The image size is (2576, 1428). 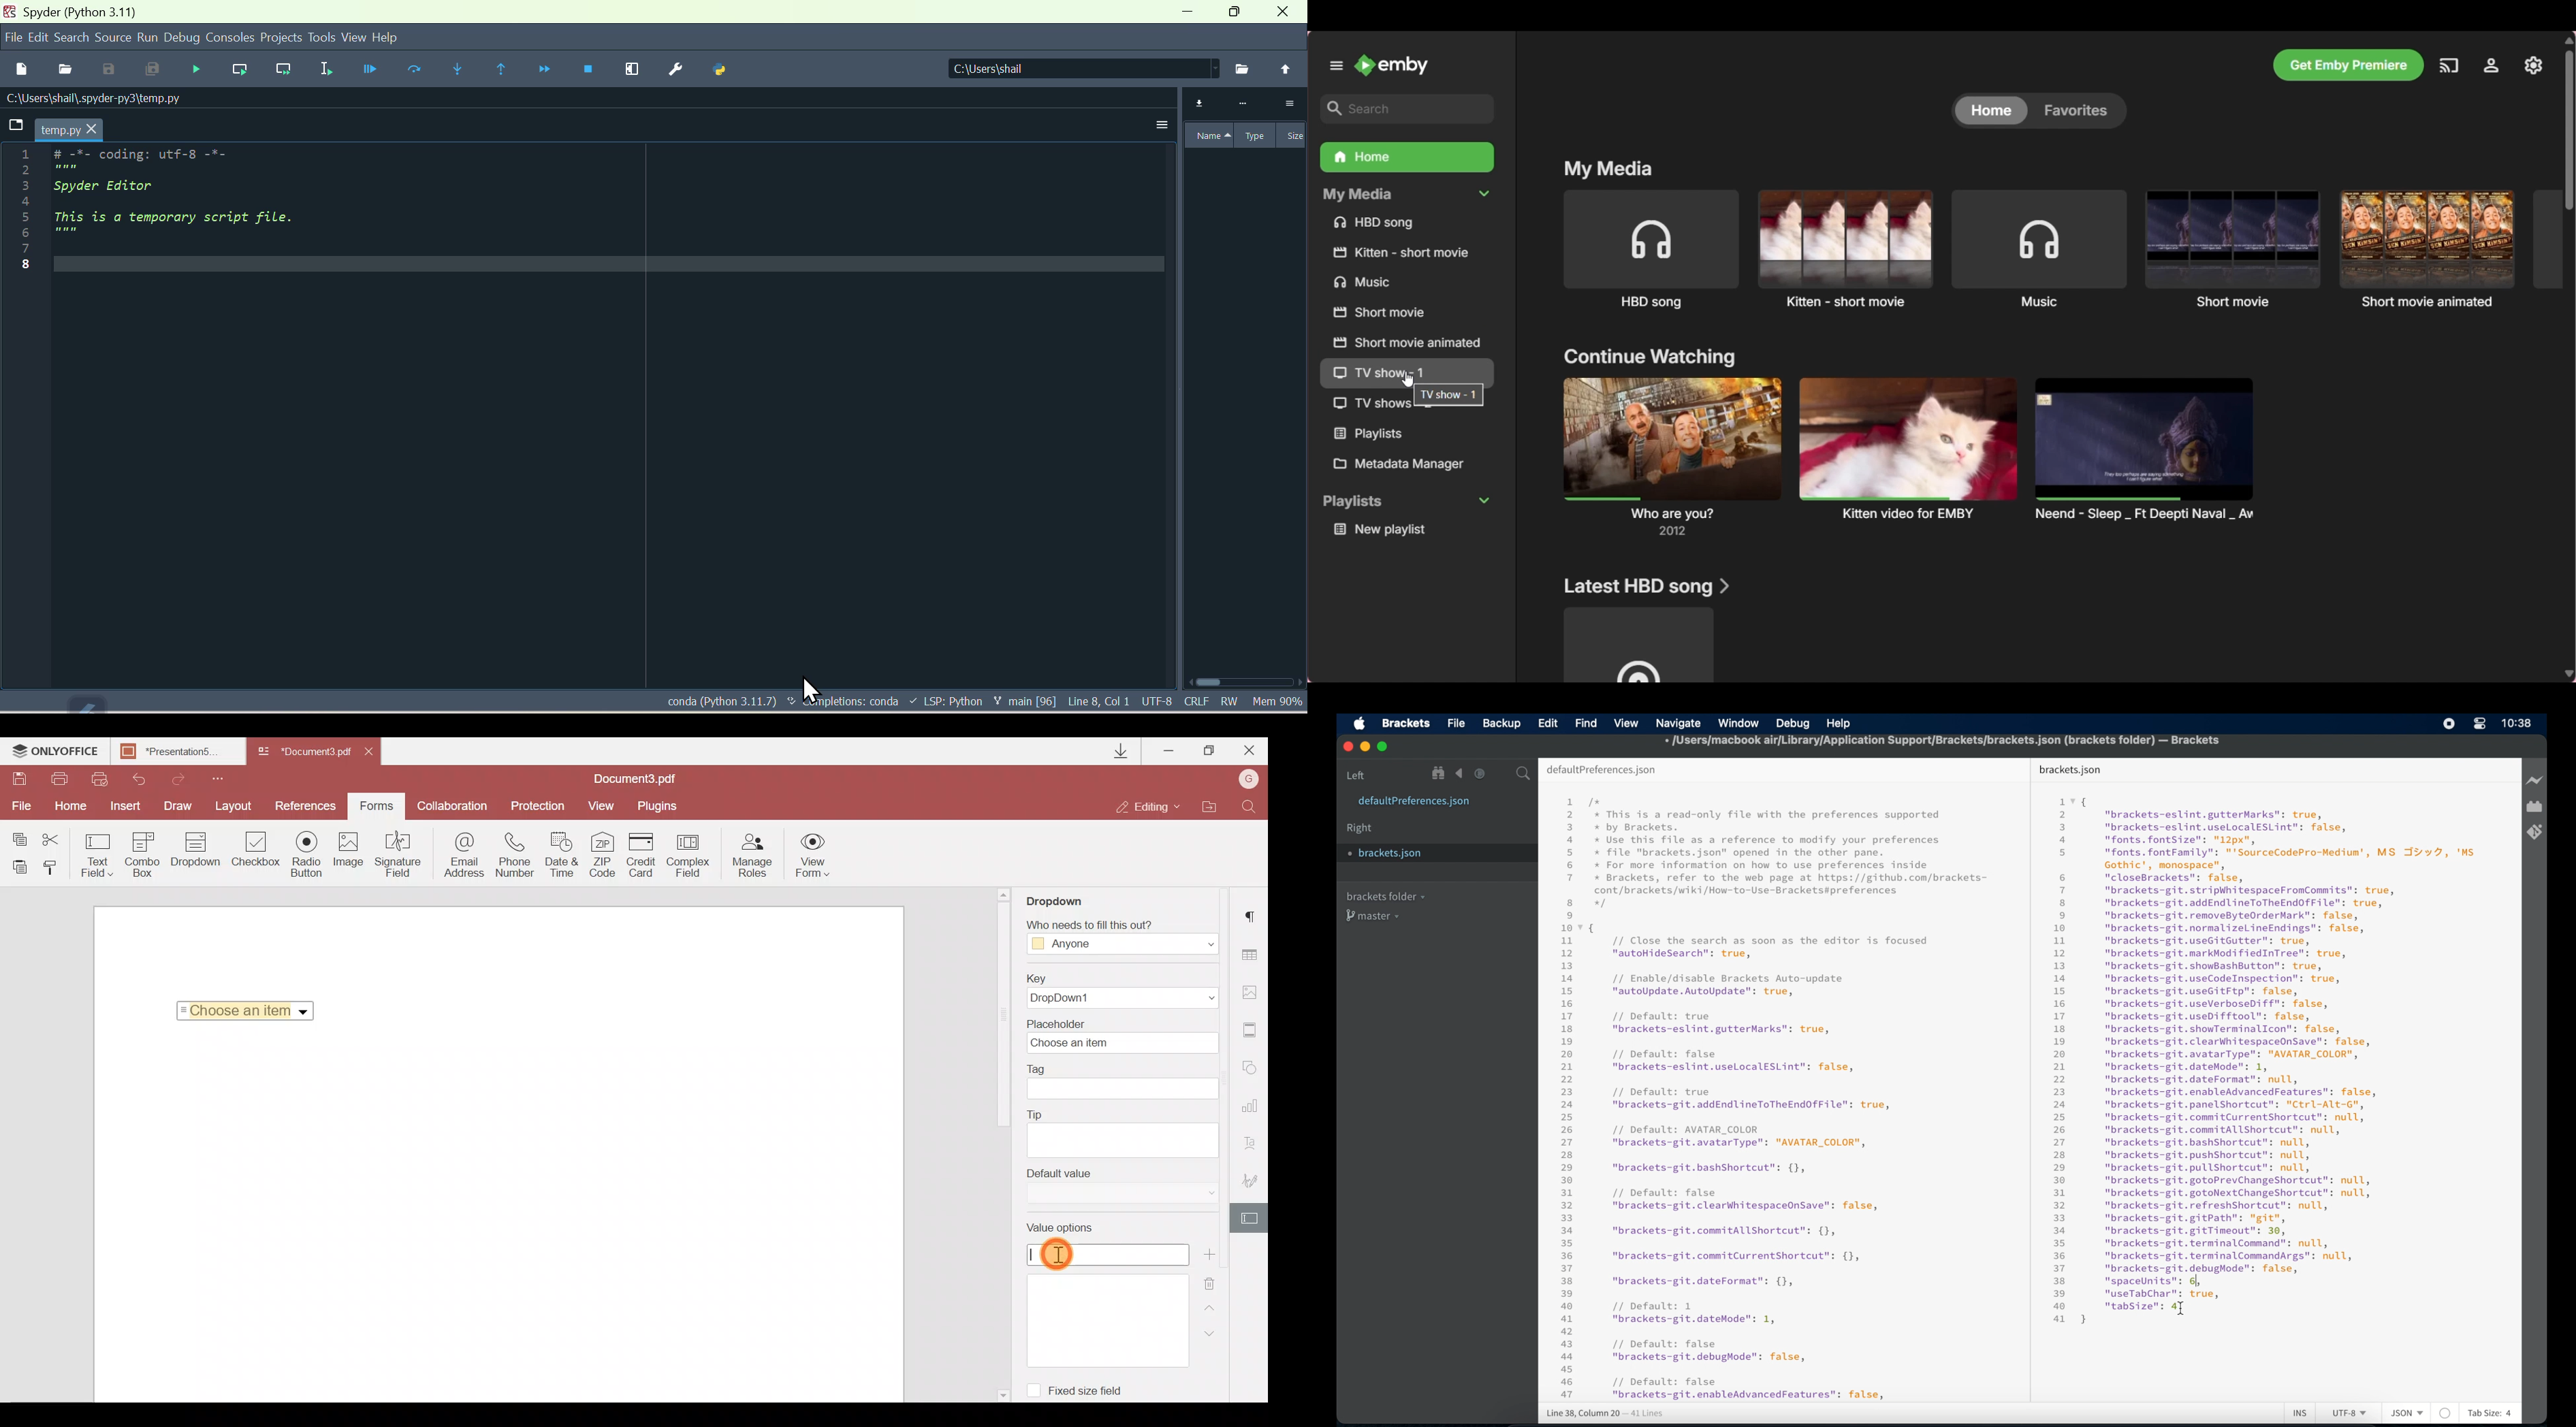 What do you see at coordinates (2445, 1414) in the screenshot?
I see `no linter available for json` at bounding box center [2445, 1414].